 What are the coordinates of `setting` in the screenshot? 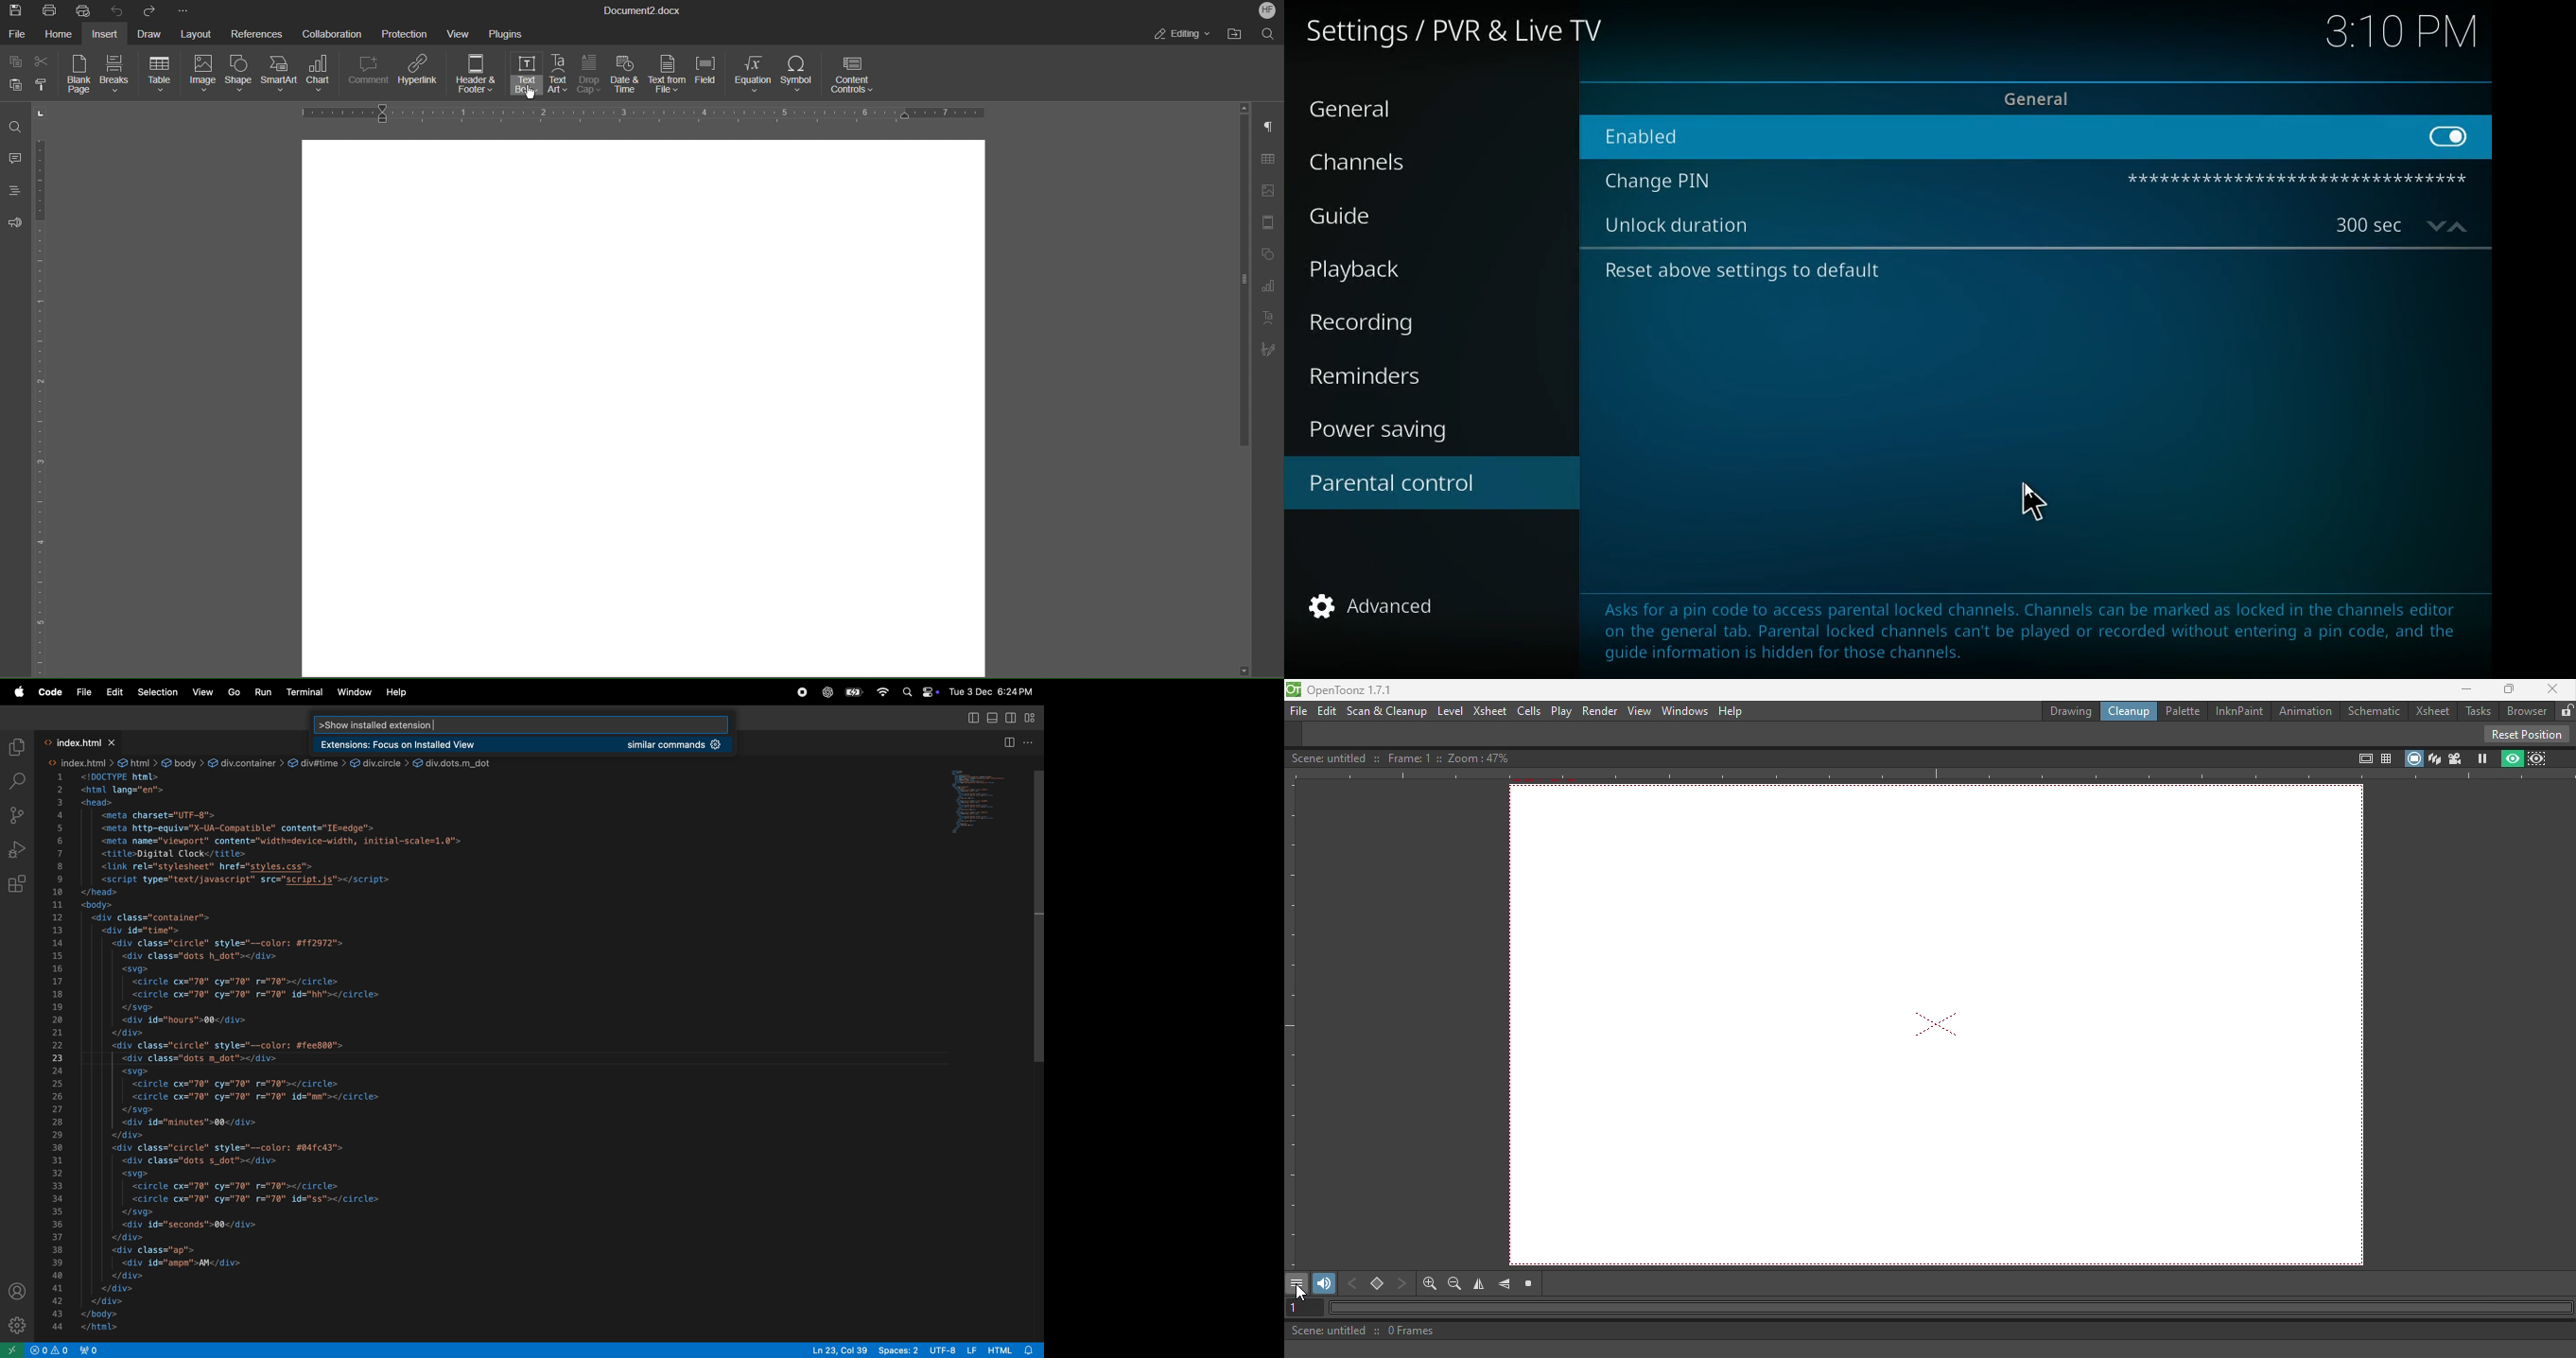 It's located at (14, 1324).